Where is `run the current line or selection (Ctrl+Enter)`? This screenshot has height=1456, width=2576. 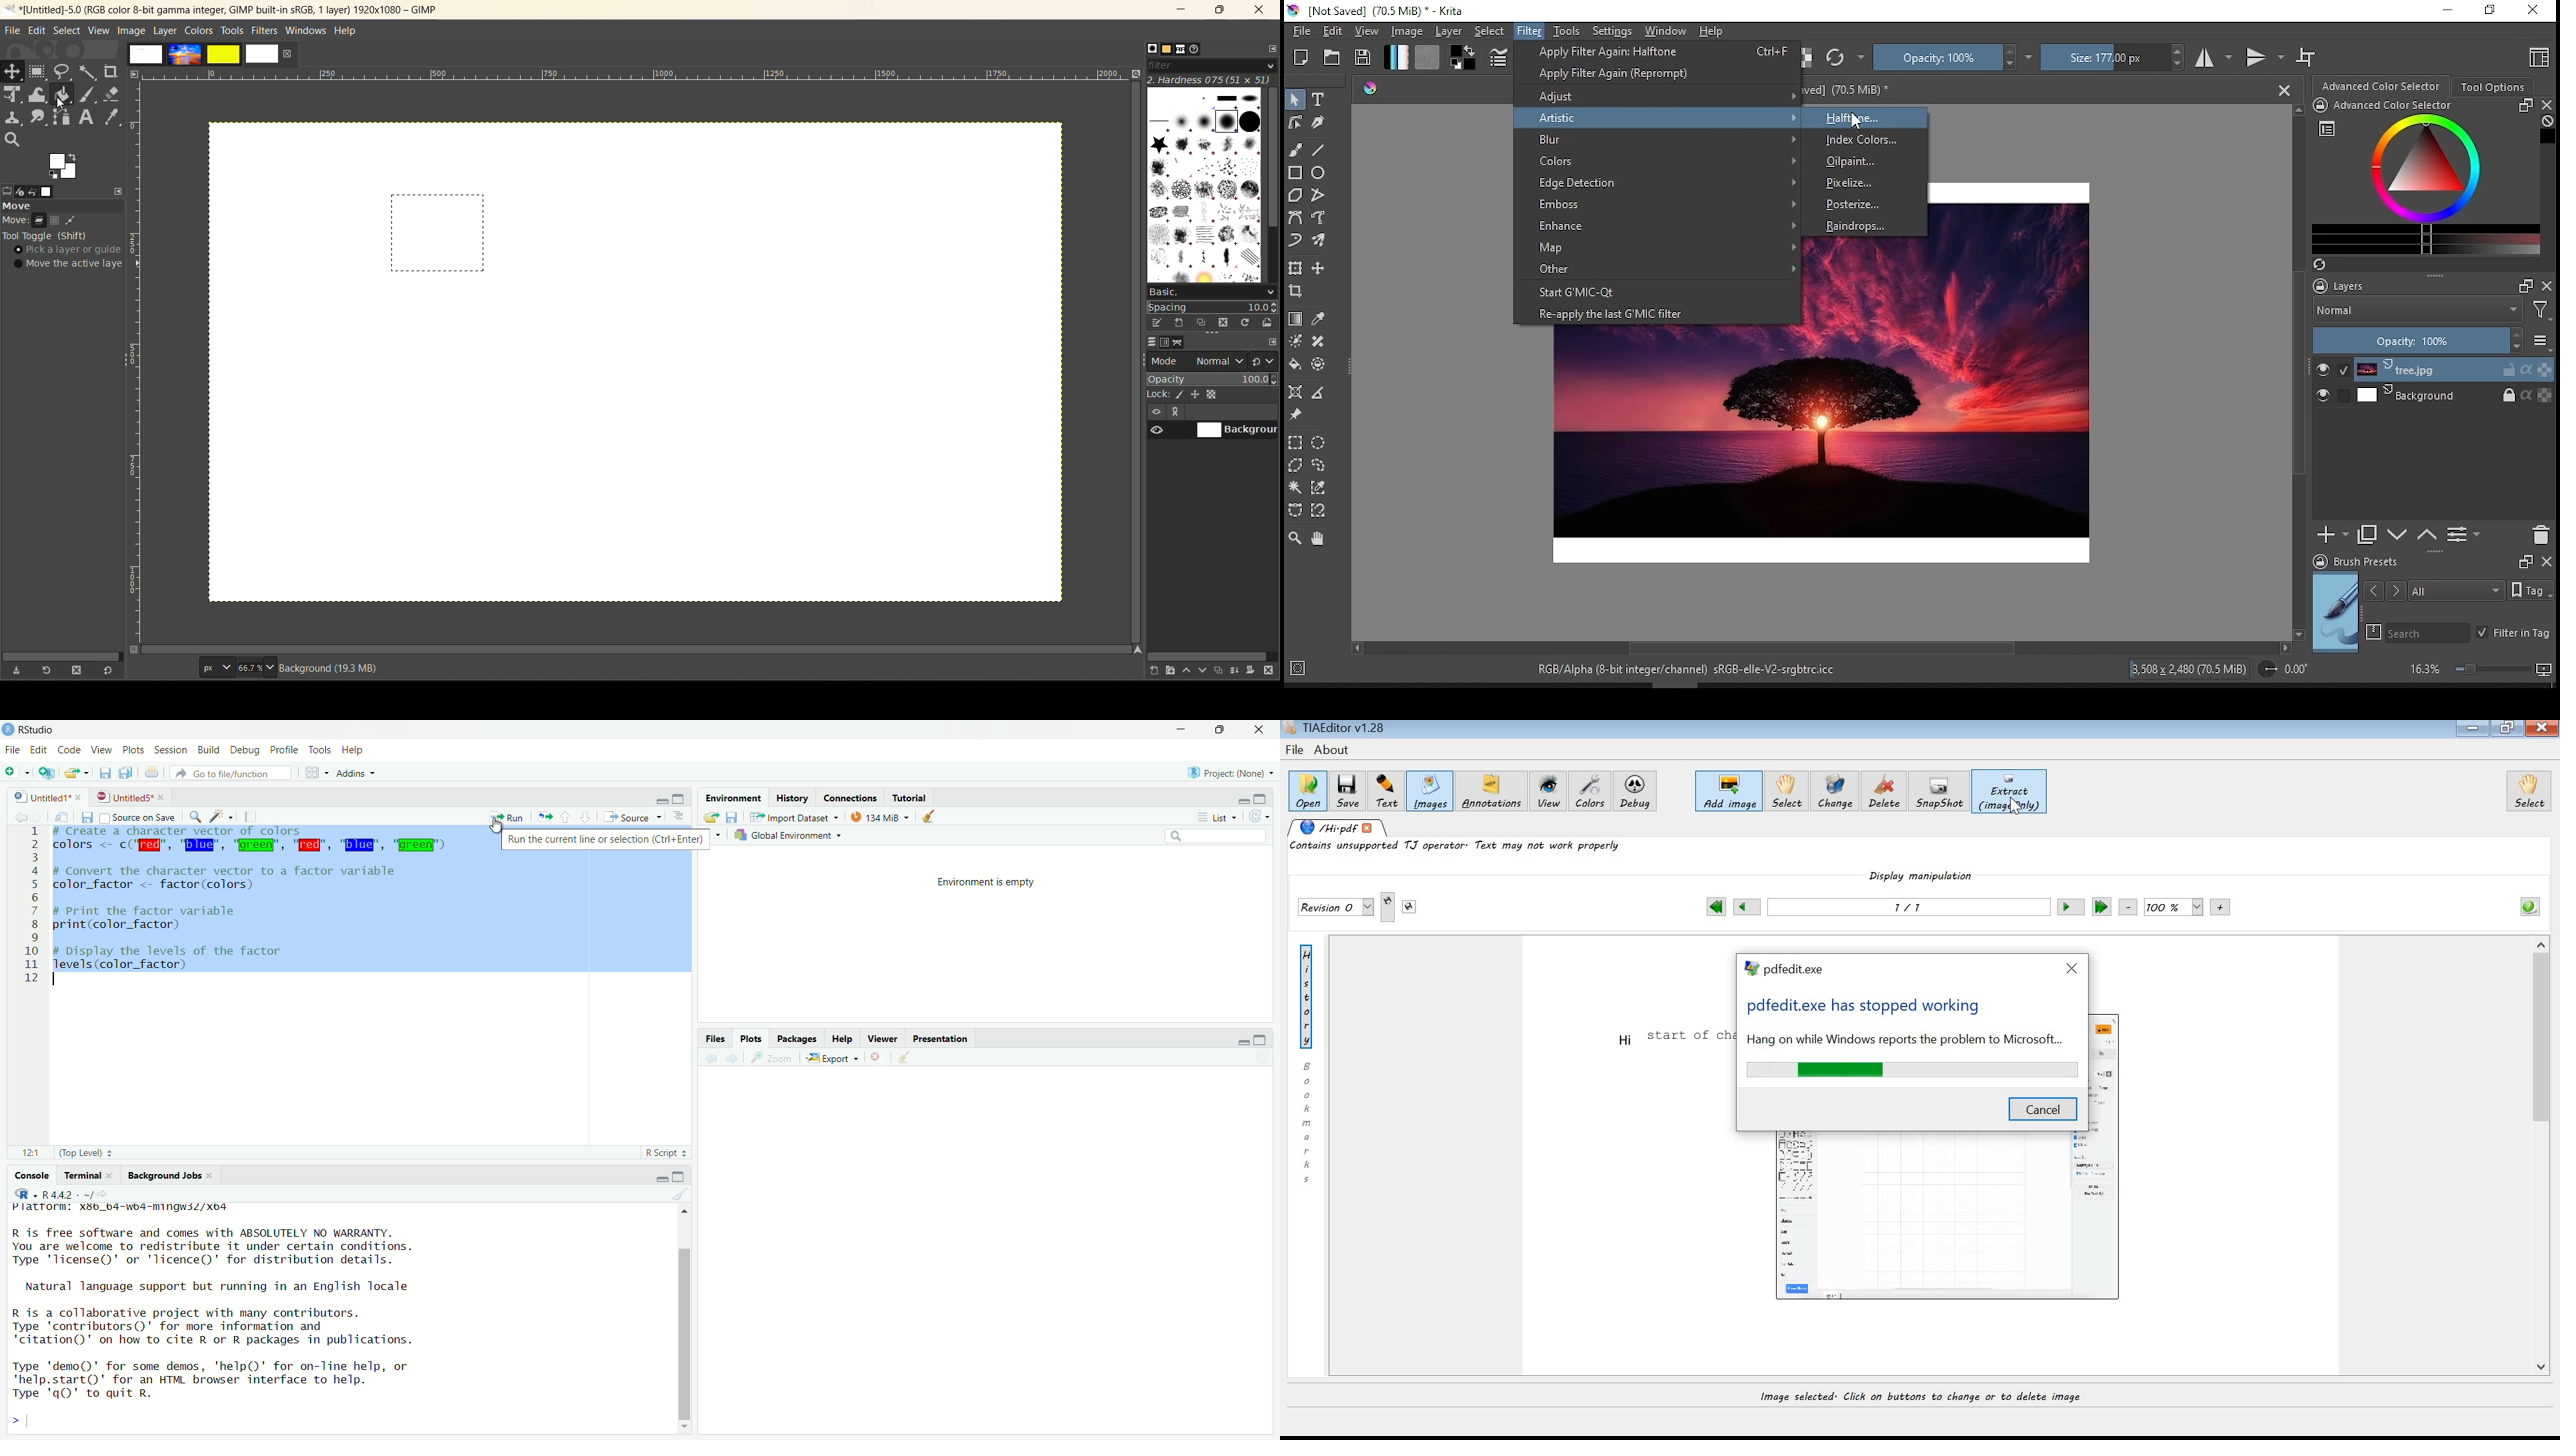
run the current line or selection (Ctrl+Enter) is located at coordinates (605, 839).